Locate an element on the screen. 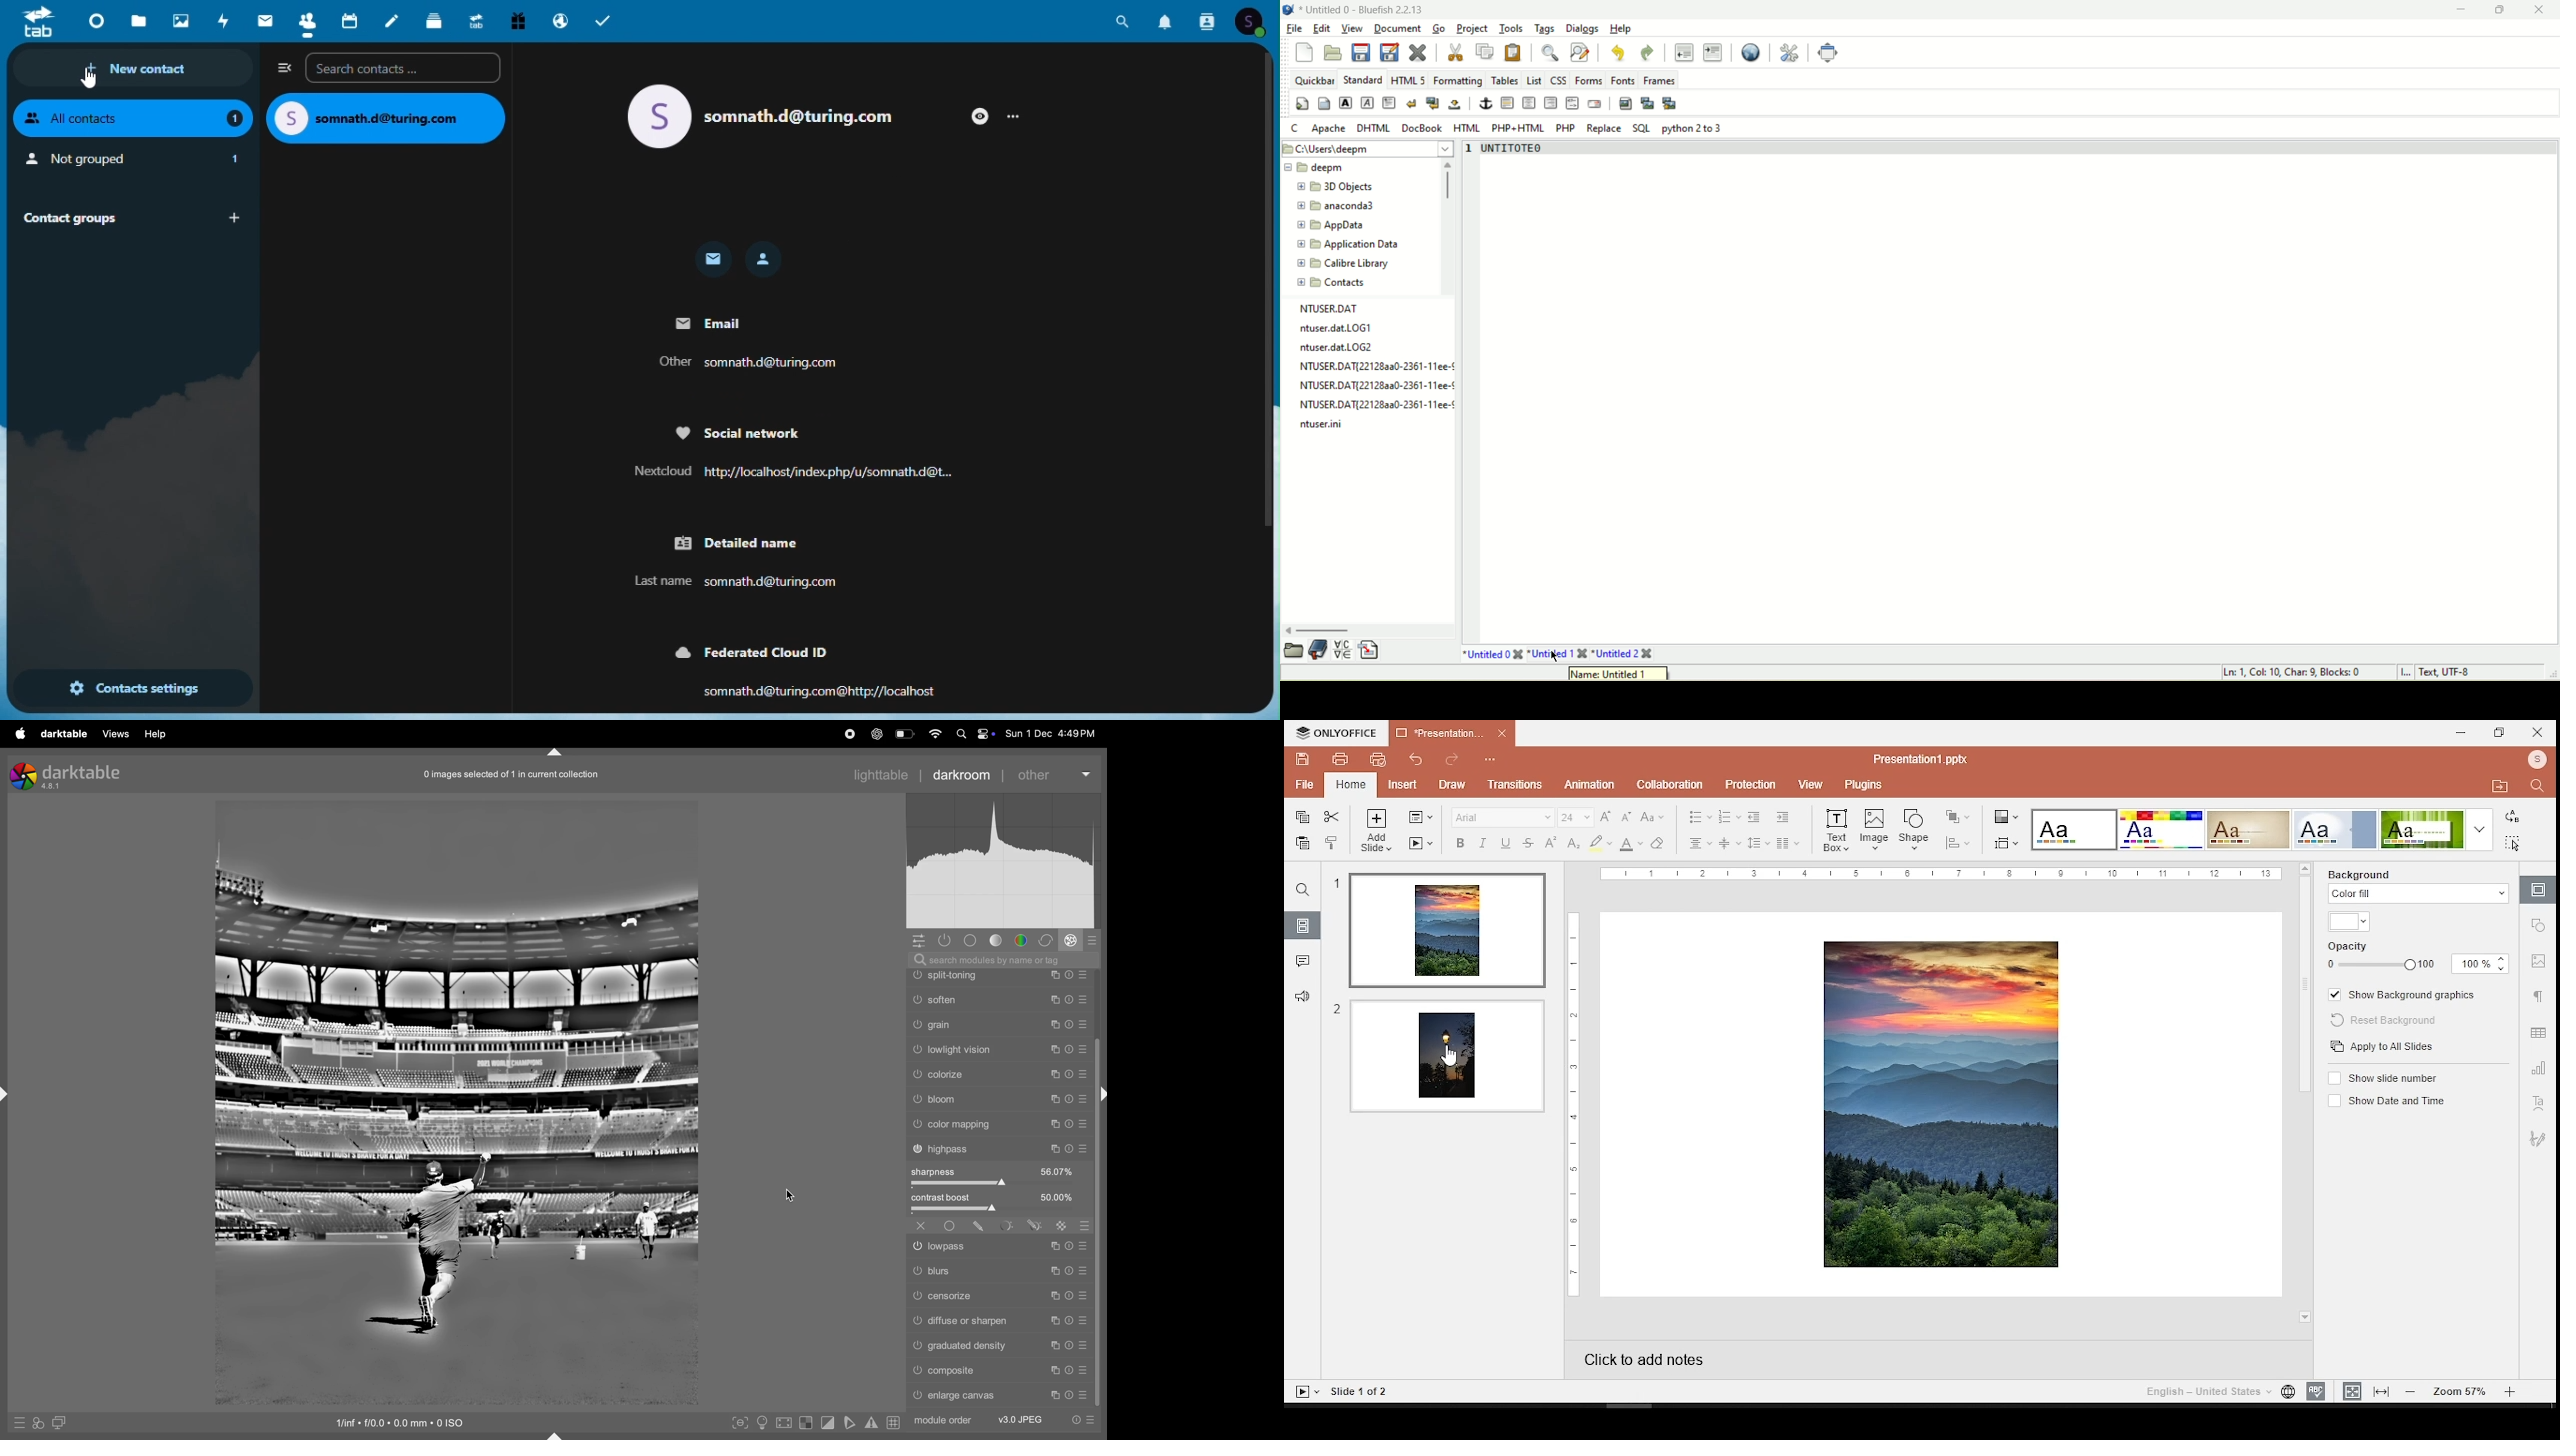  date and time is located at coordinates (1053, 734).